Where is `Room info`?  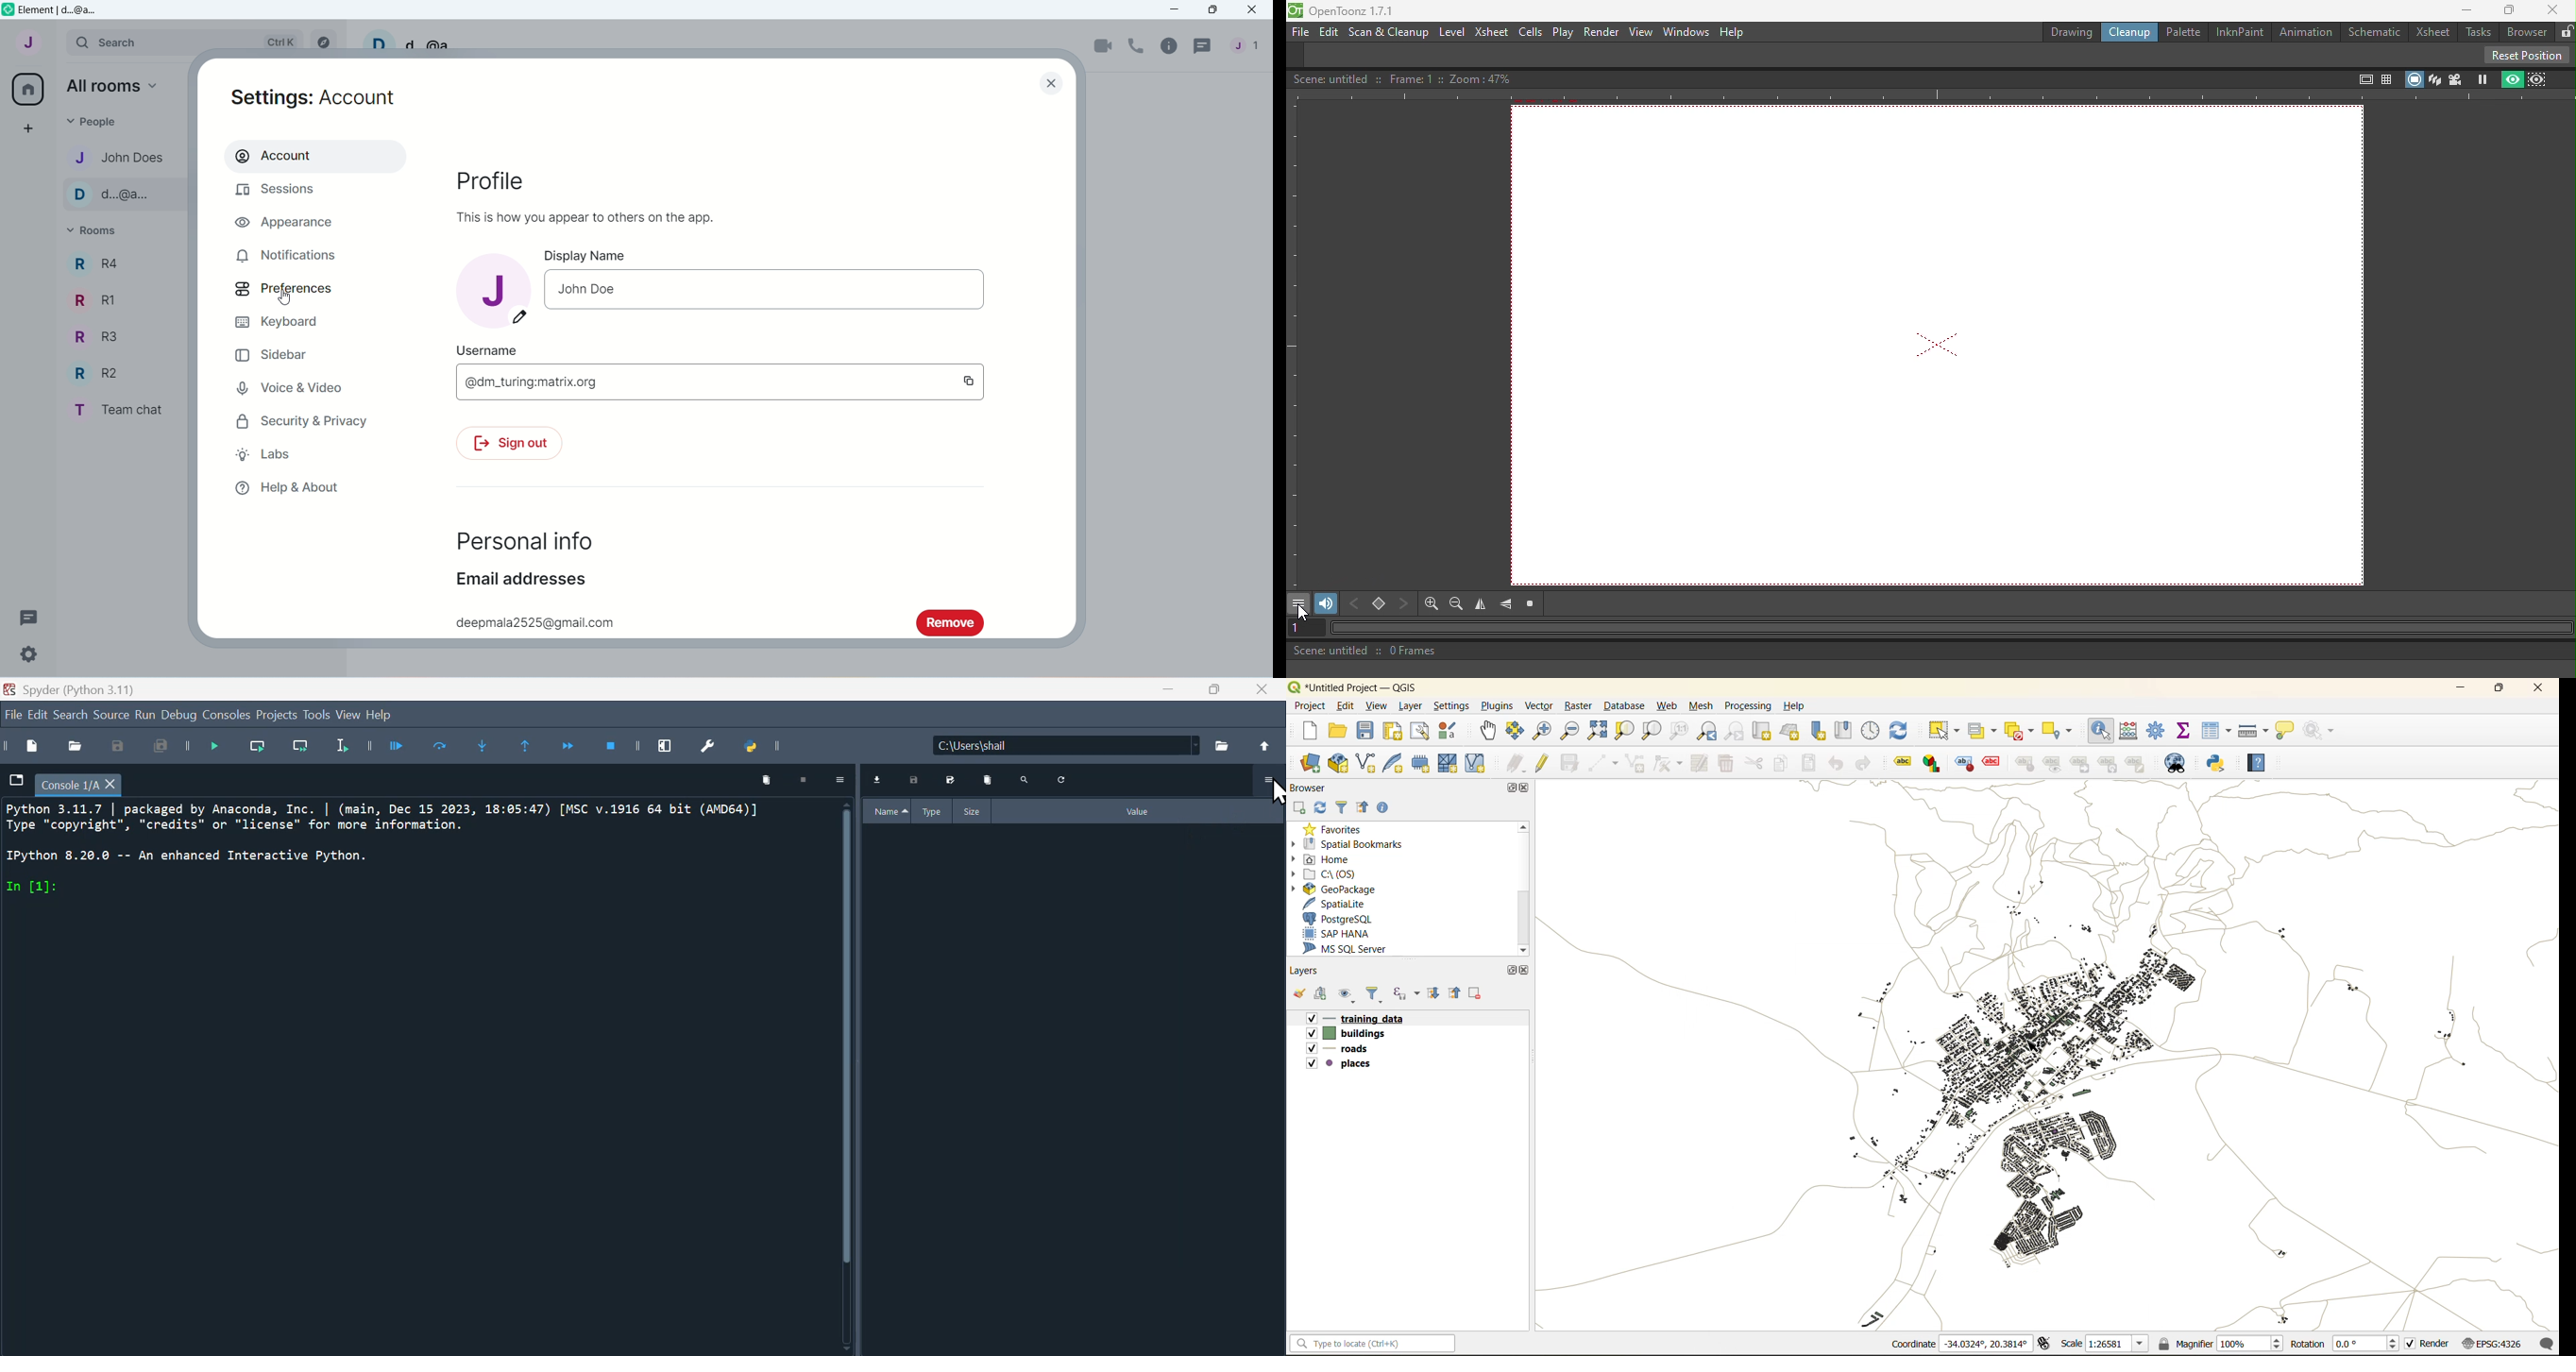
Room info is located at coordinates (1172, 48).